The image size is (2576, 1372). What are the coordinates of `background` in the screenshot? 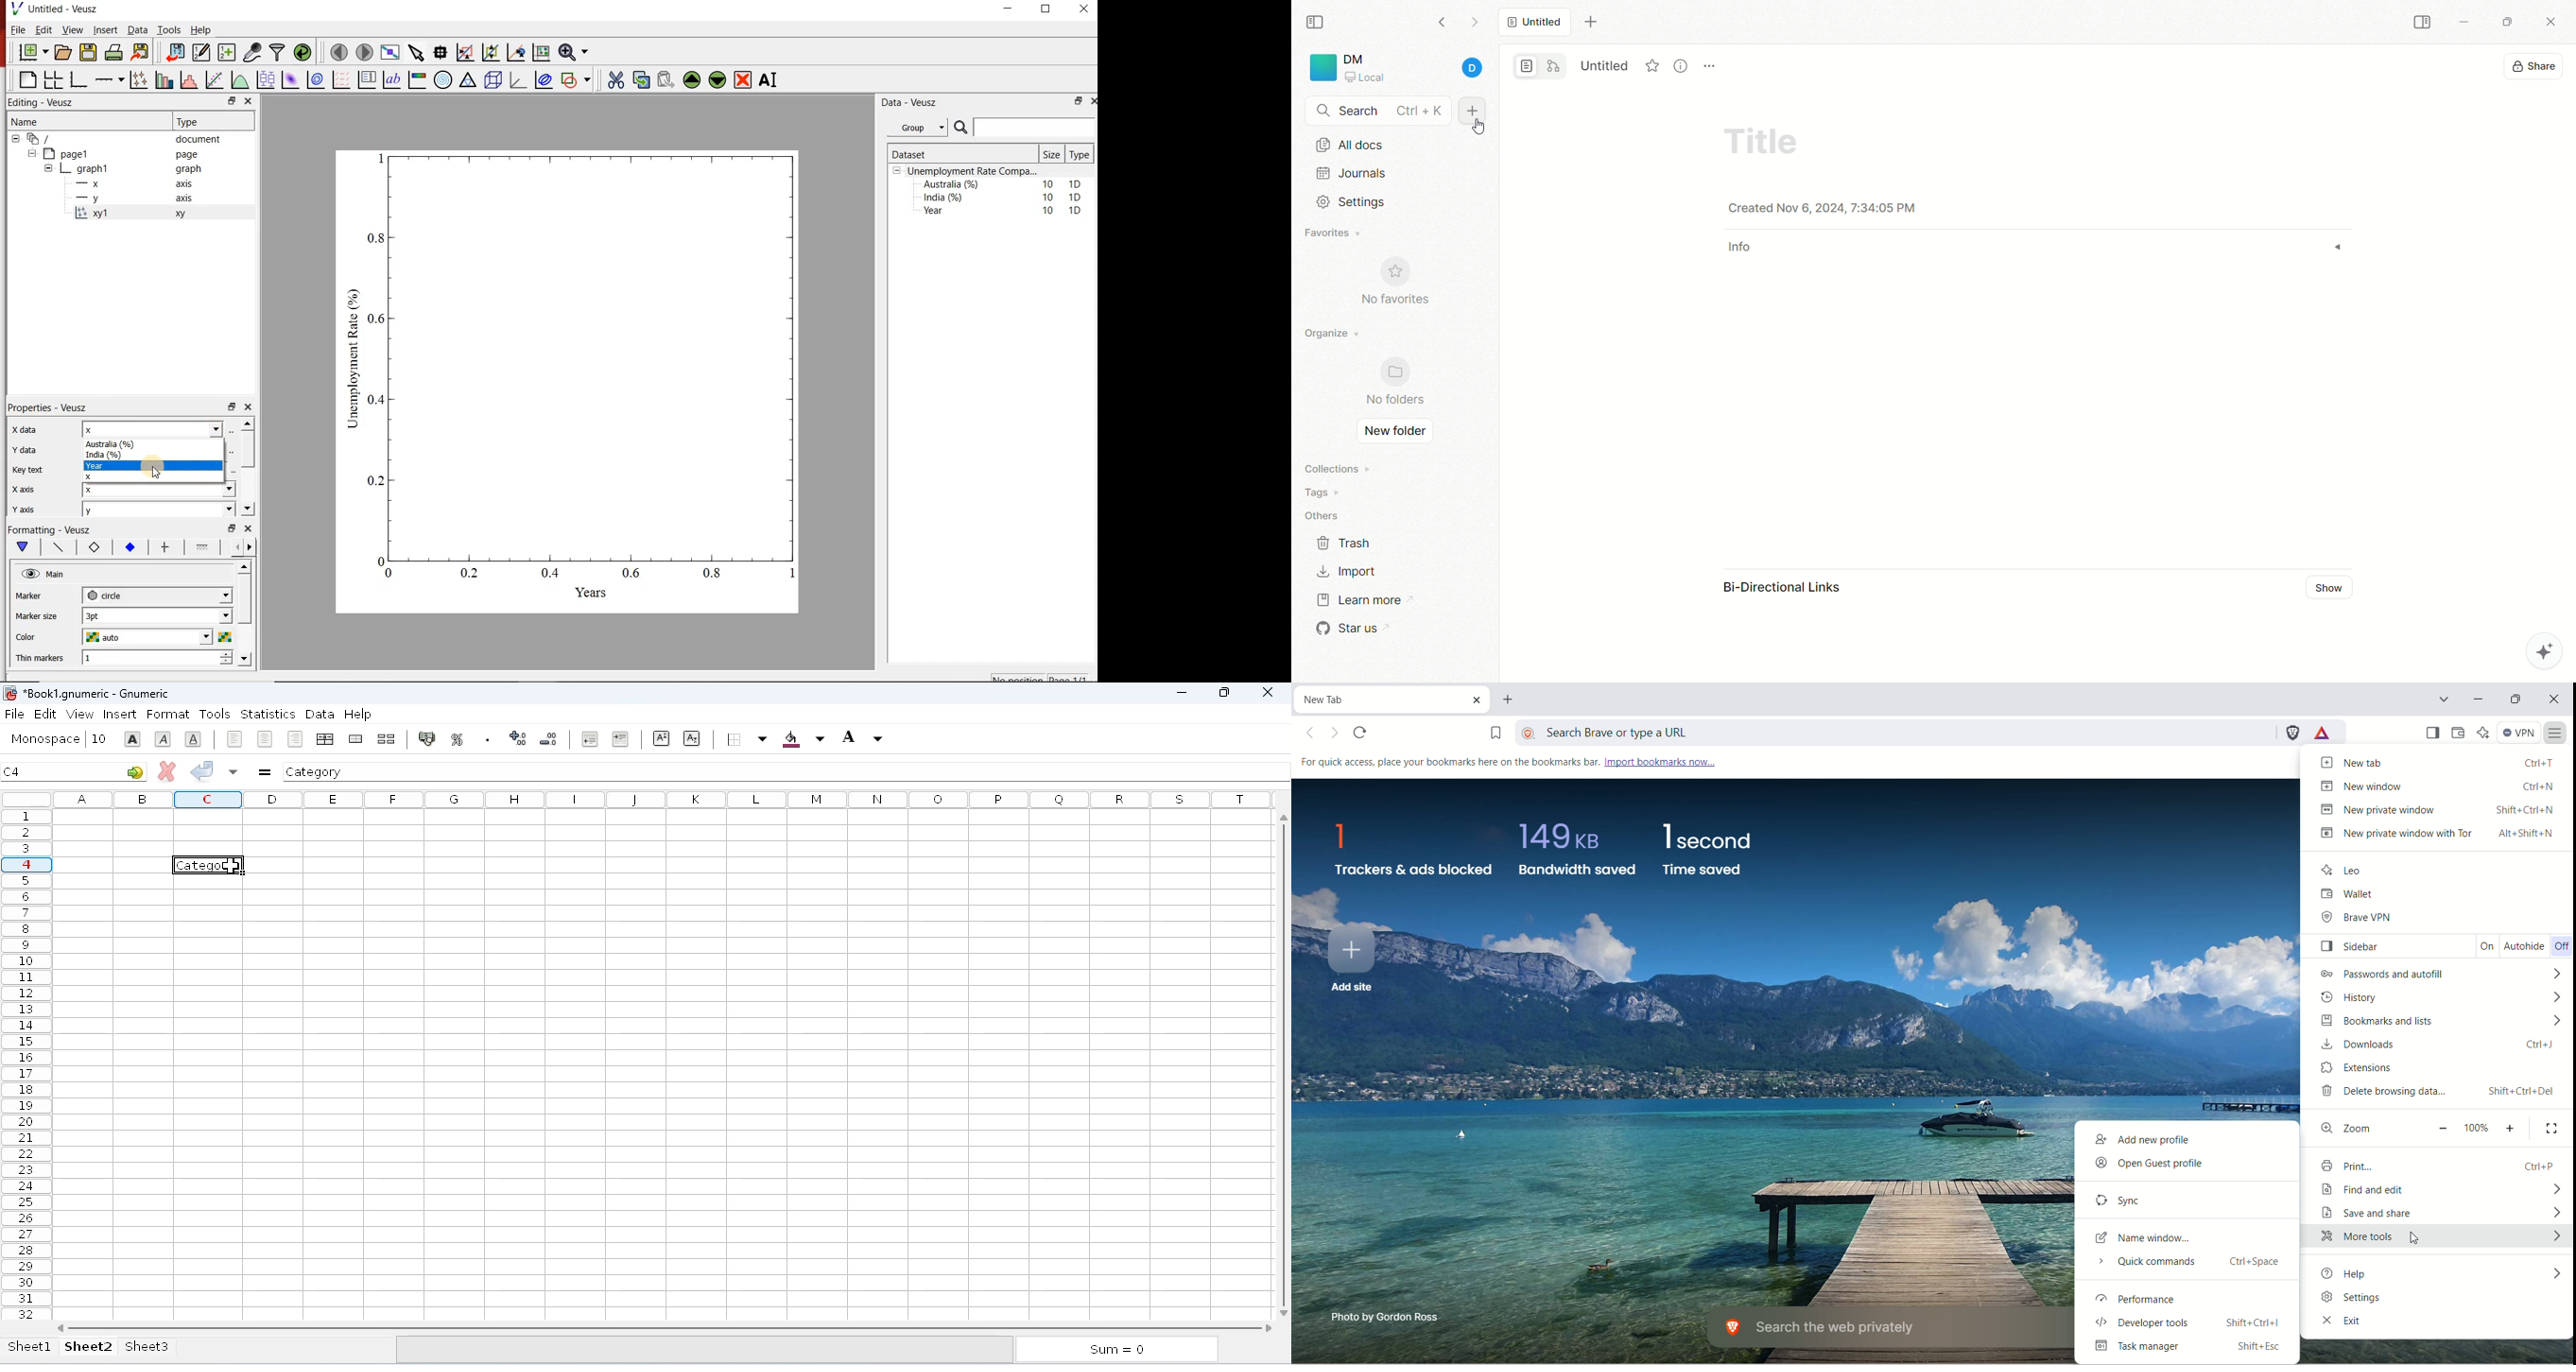 It's located at (803, 739).